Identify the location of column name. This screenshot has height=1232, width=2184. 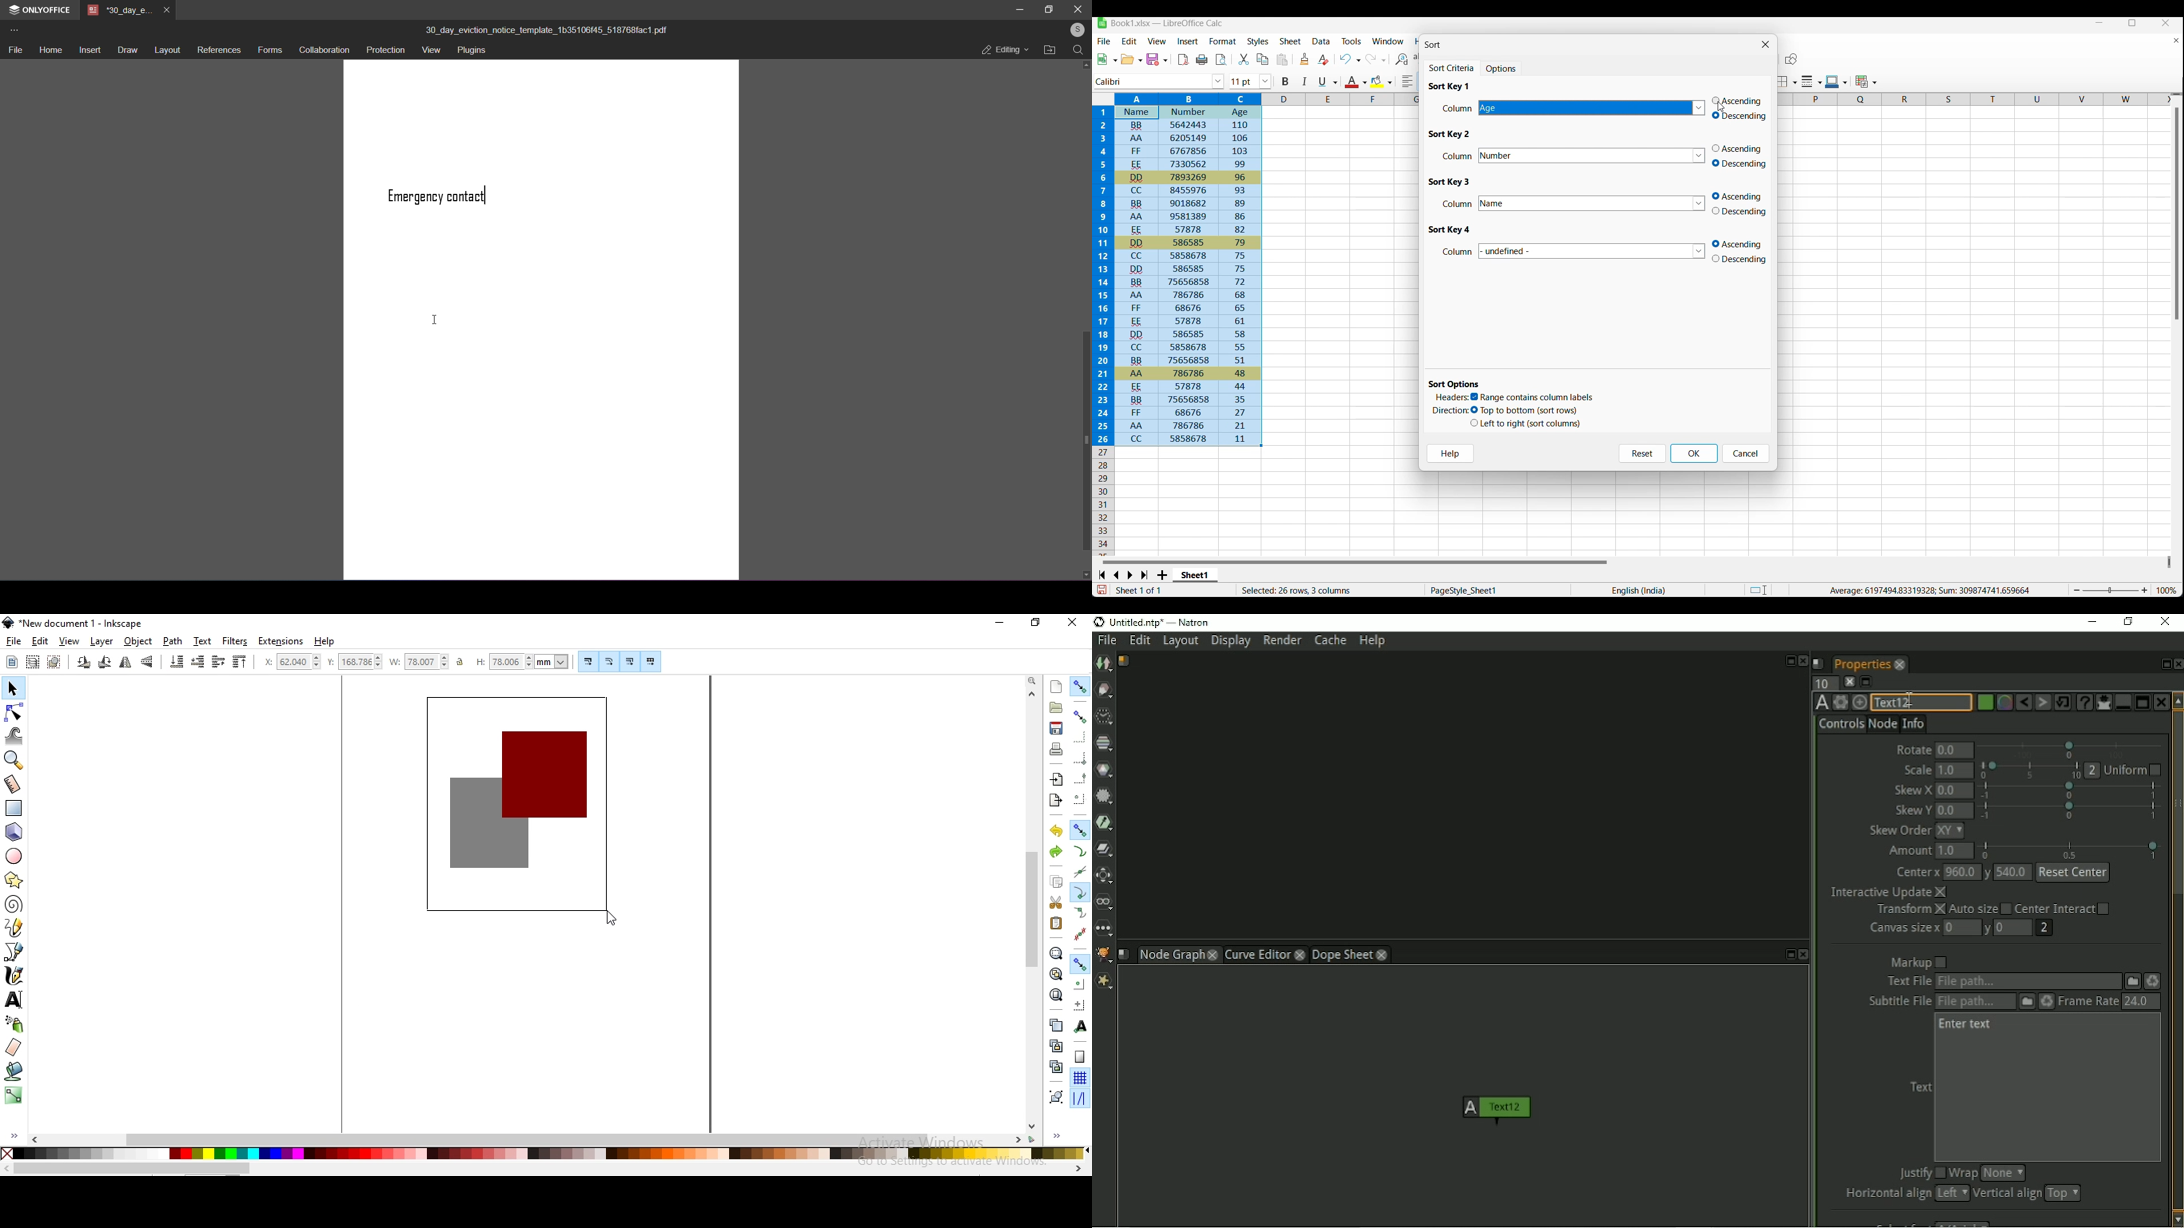
(1591, 109).